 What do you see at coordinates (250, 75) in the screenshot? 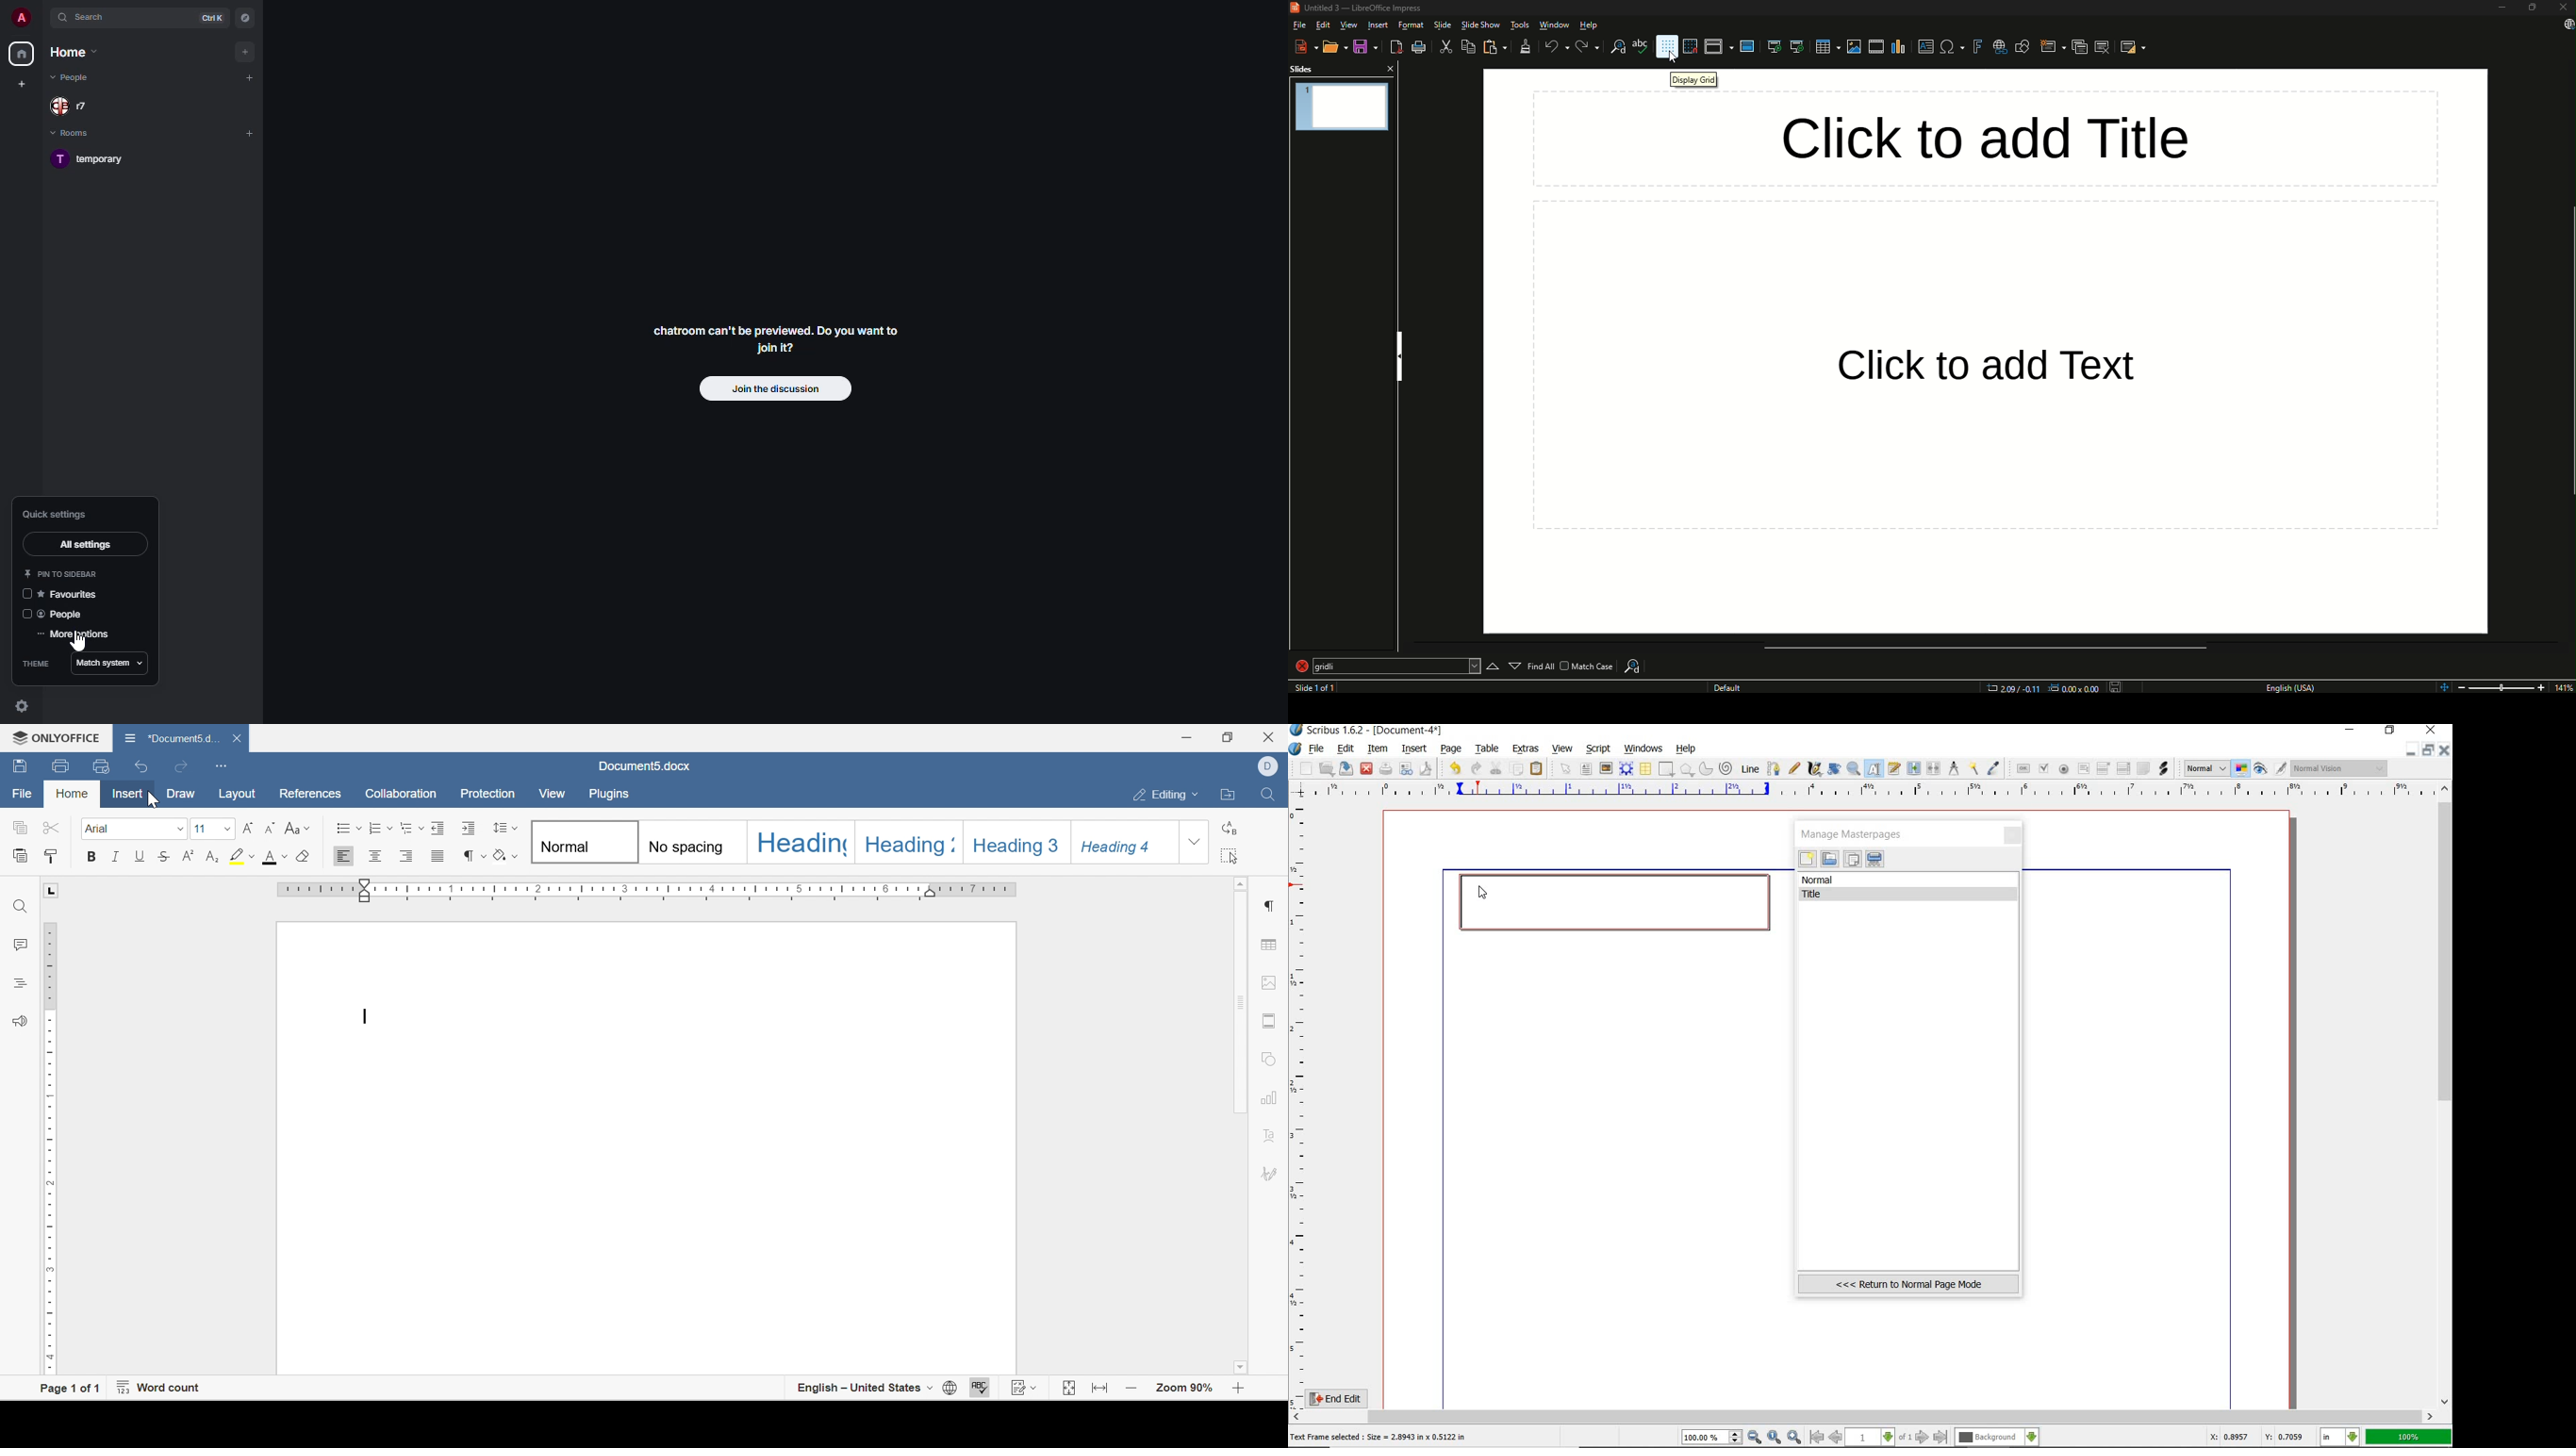
I see `add` at bounding box center [250, 75].